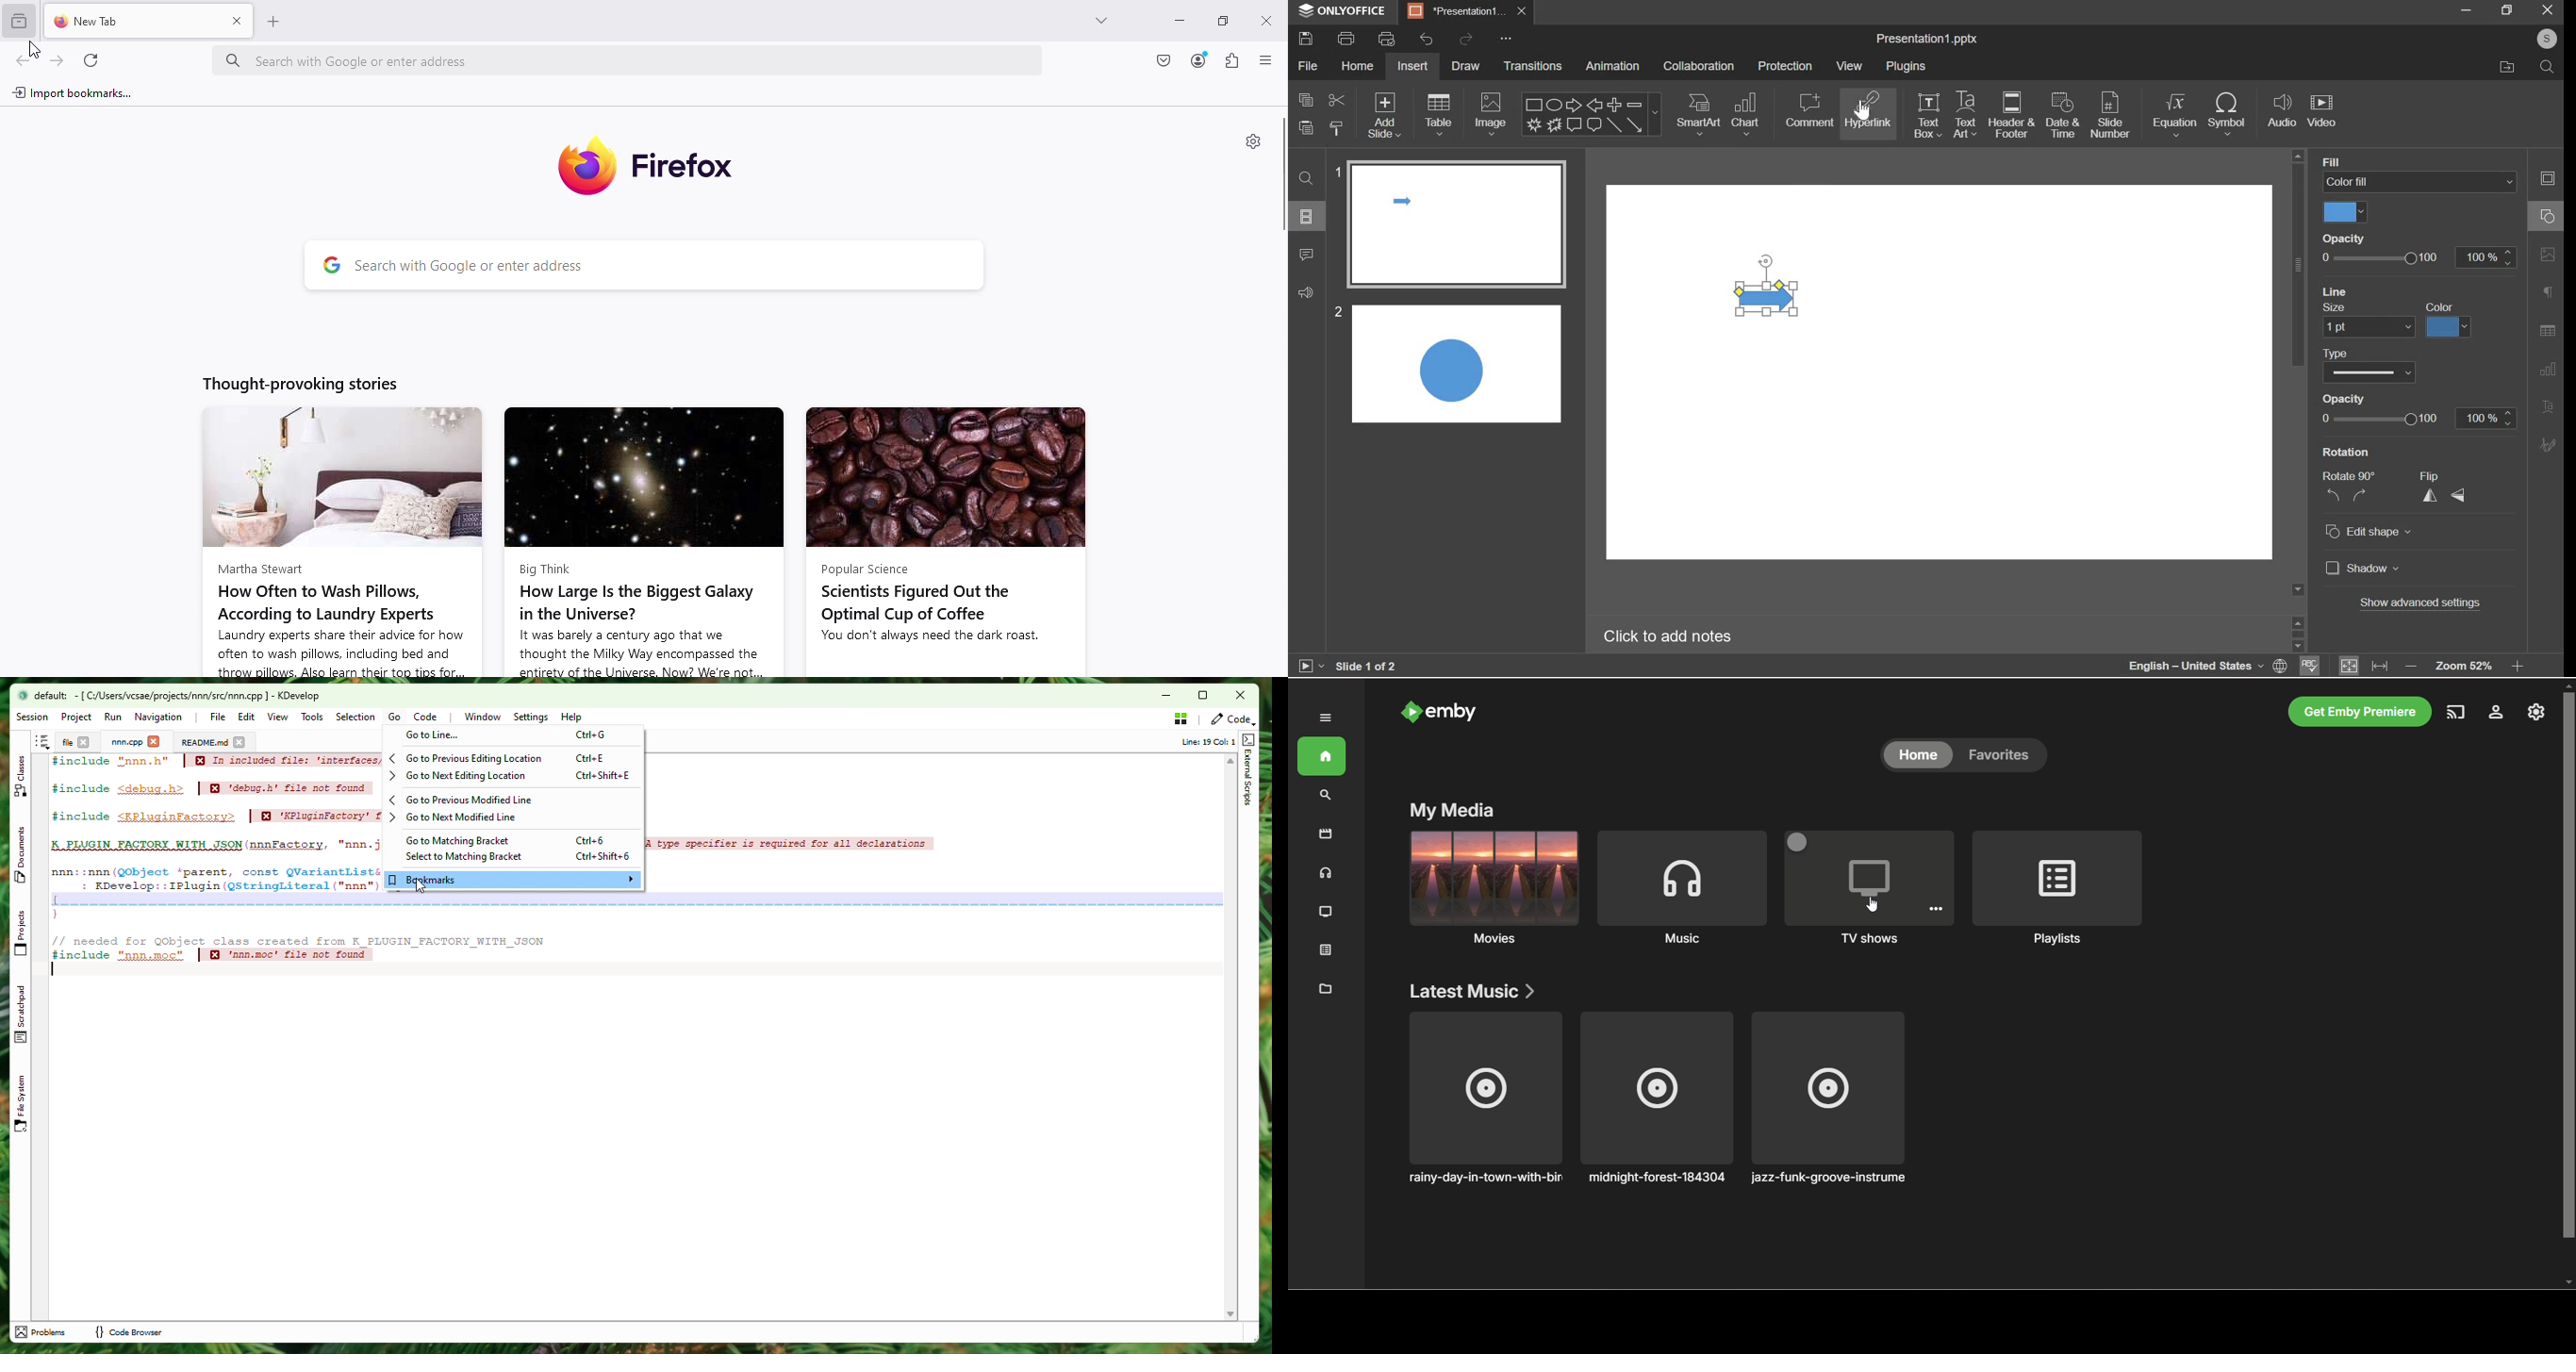 This screenshot has width=2576, height=1372. What do you see at coordinates (1785, 67) in the screenshot?
I see `protection` at bounding box center [1785, 67].